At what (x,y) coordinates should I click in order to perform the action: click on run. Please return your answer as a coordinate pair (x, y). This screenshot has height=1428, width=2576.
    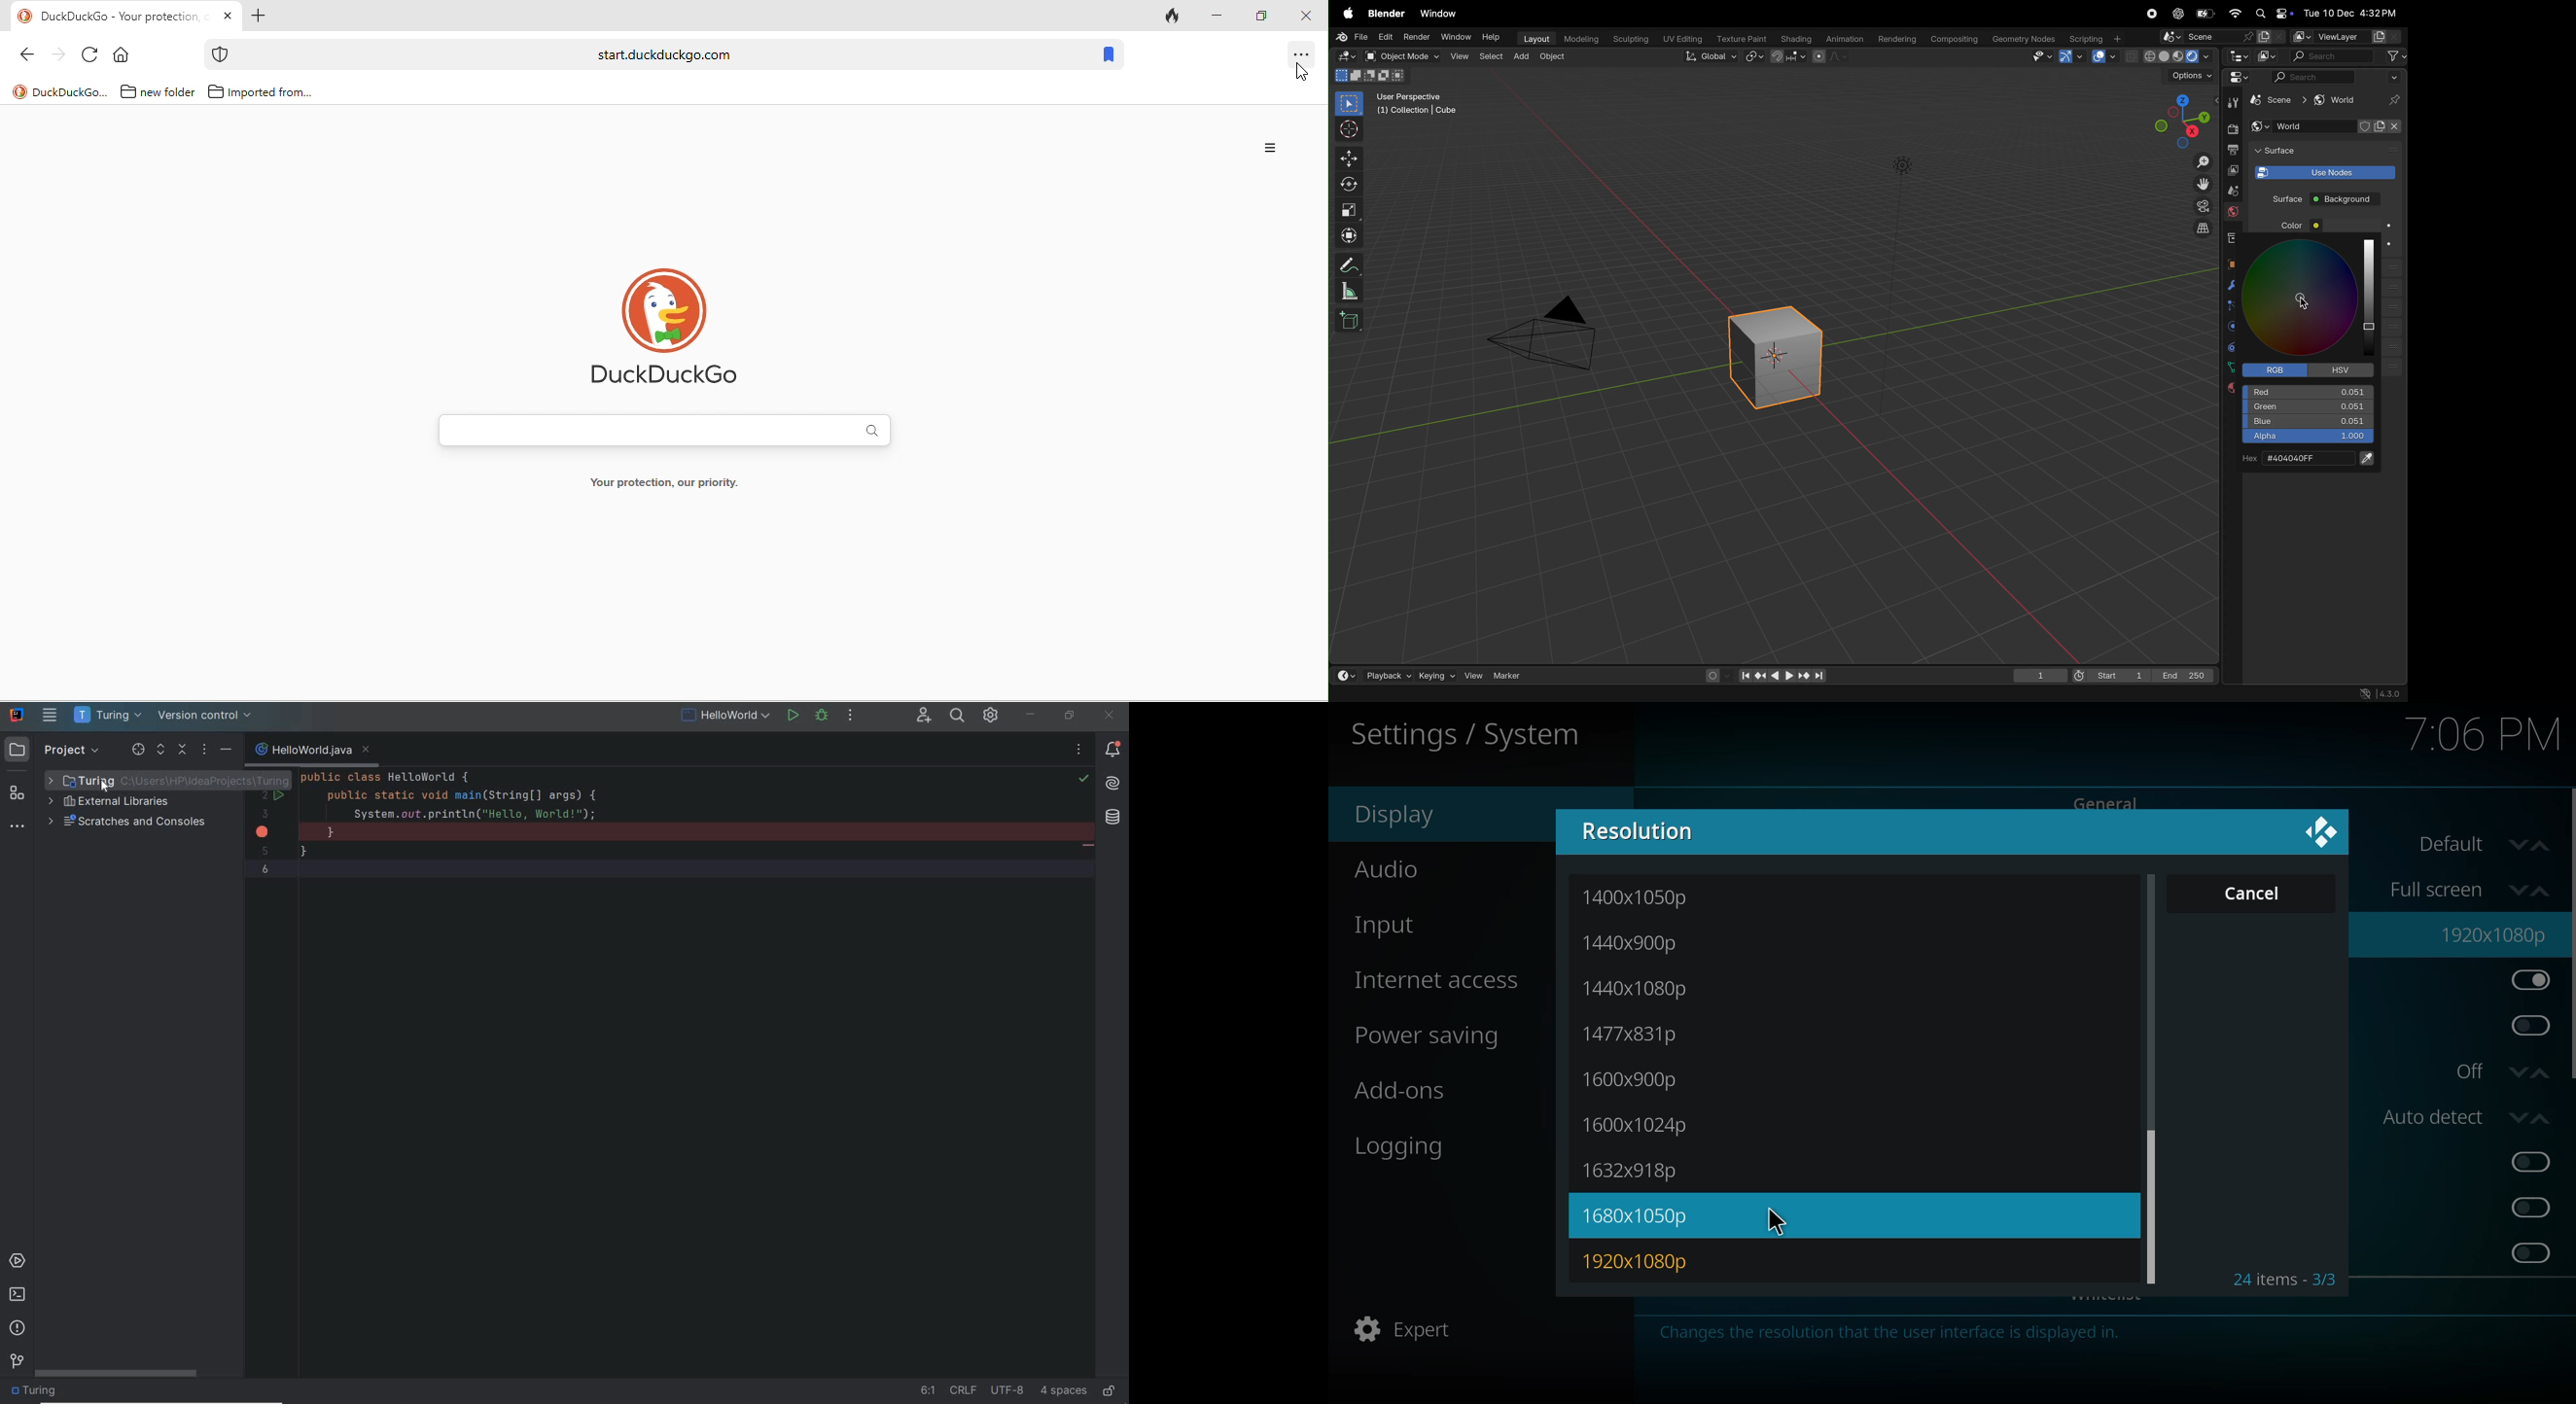
    Looking at the image, I should click on (794, 717).